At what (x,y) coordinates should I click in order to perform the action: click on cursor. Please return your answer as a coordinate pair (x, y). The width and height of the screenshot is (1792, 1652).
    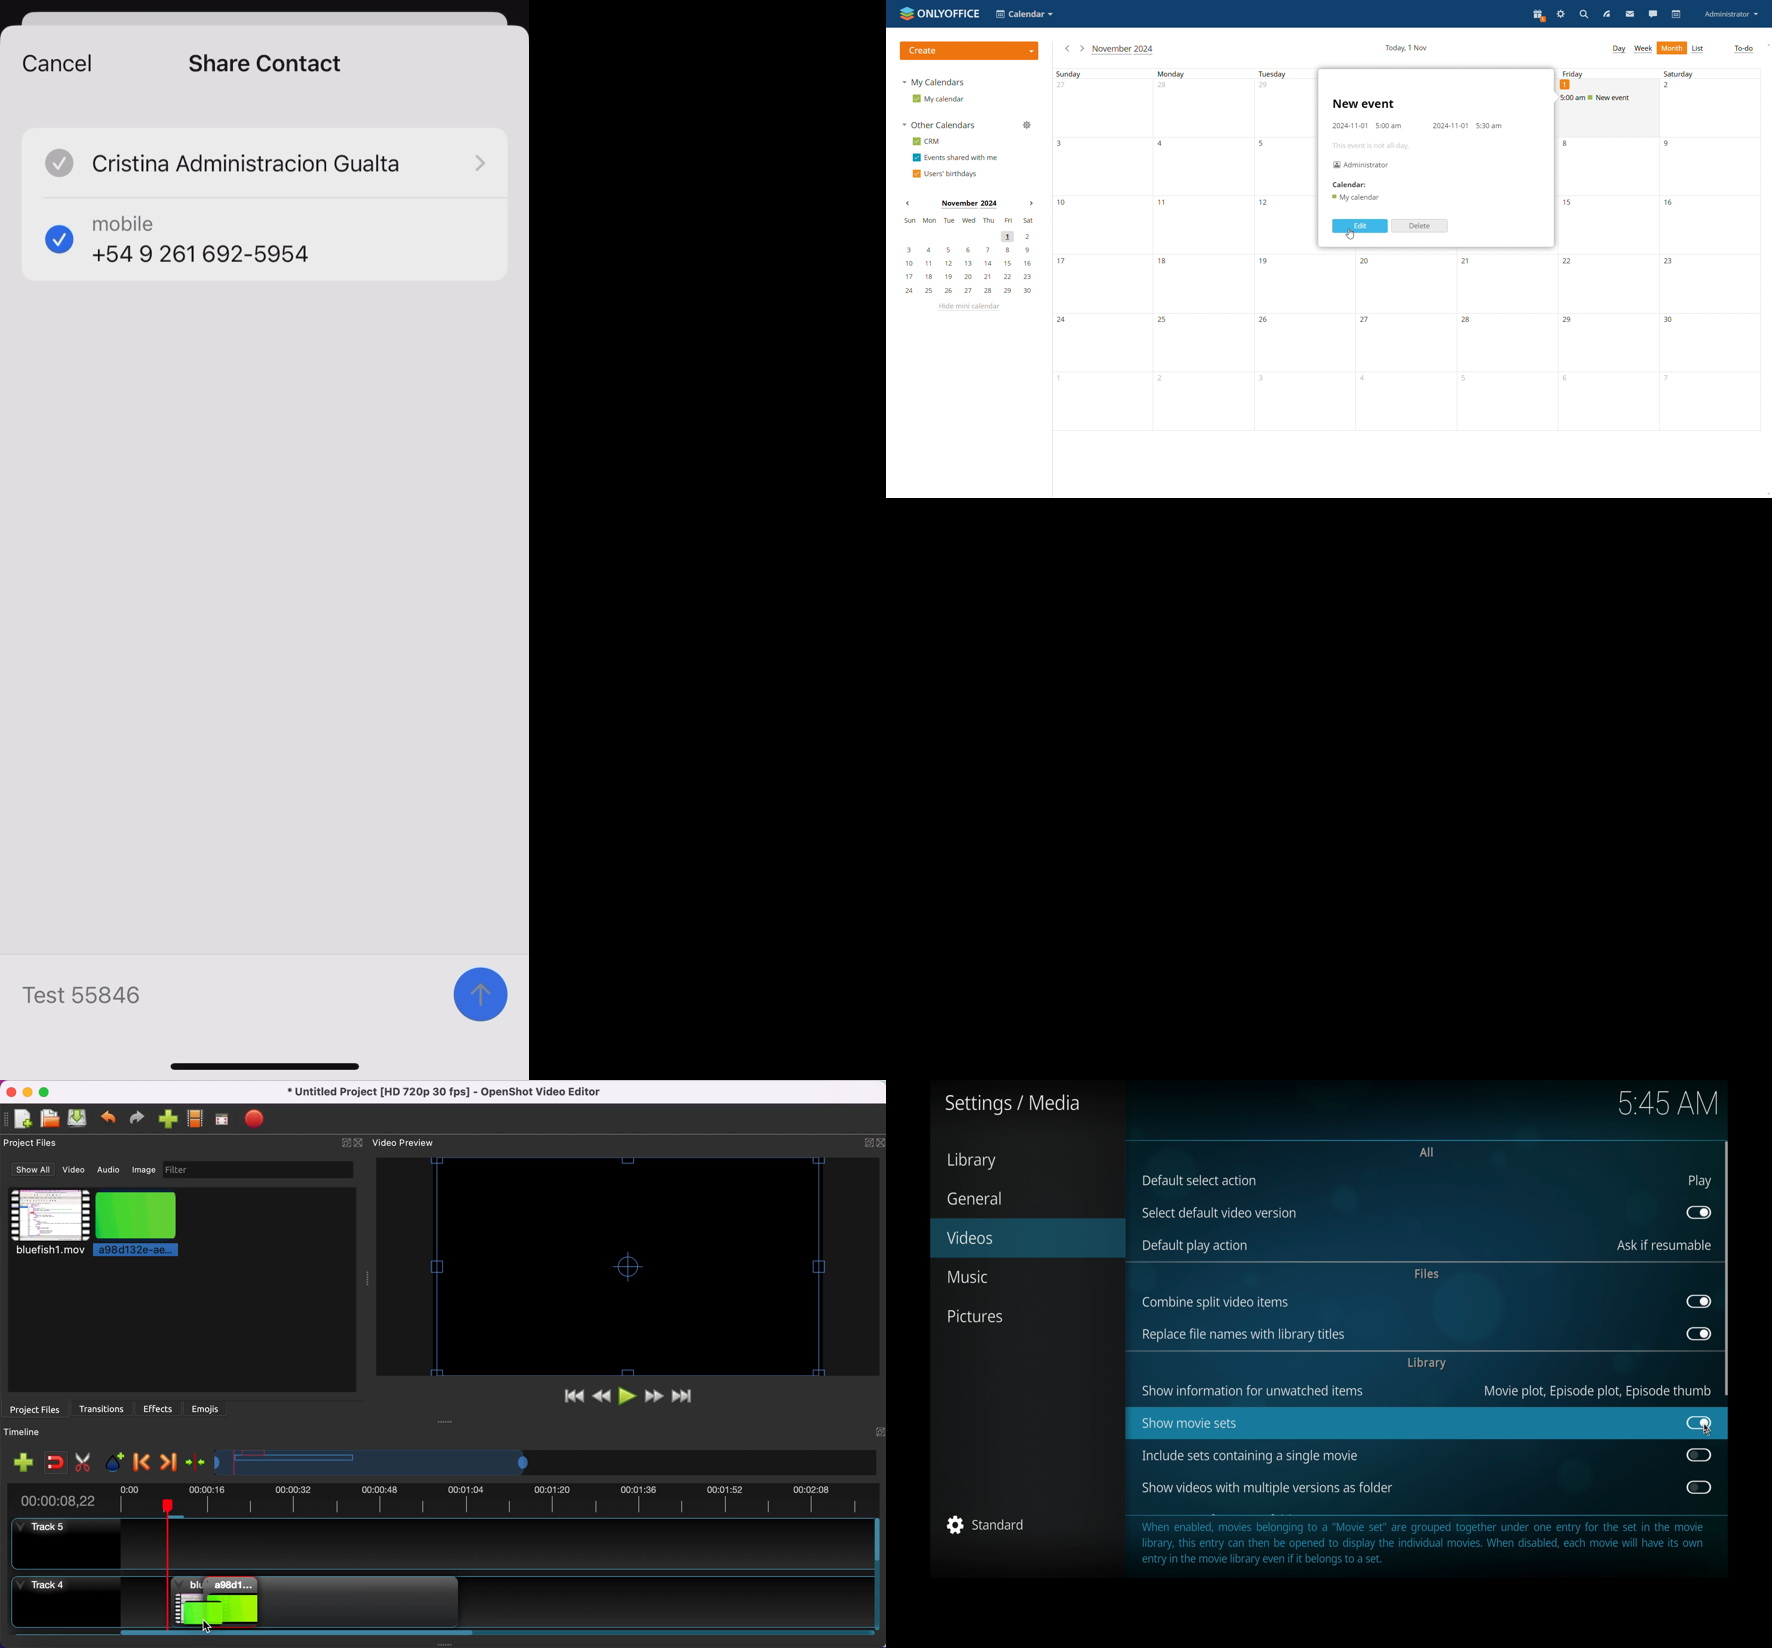
    Looking at the image, I should click on (1349, 234).